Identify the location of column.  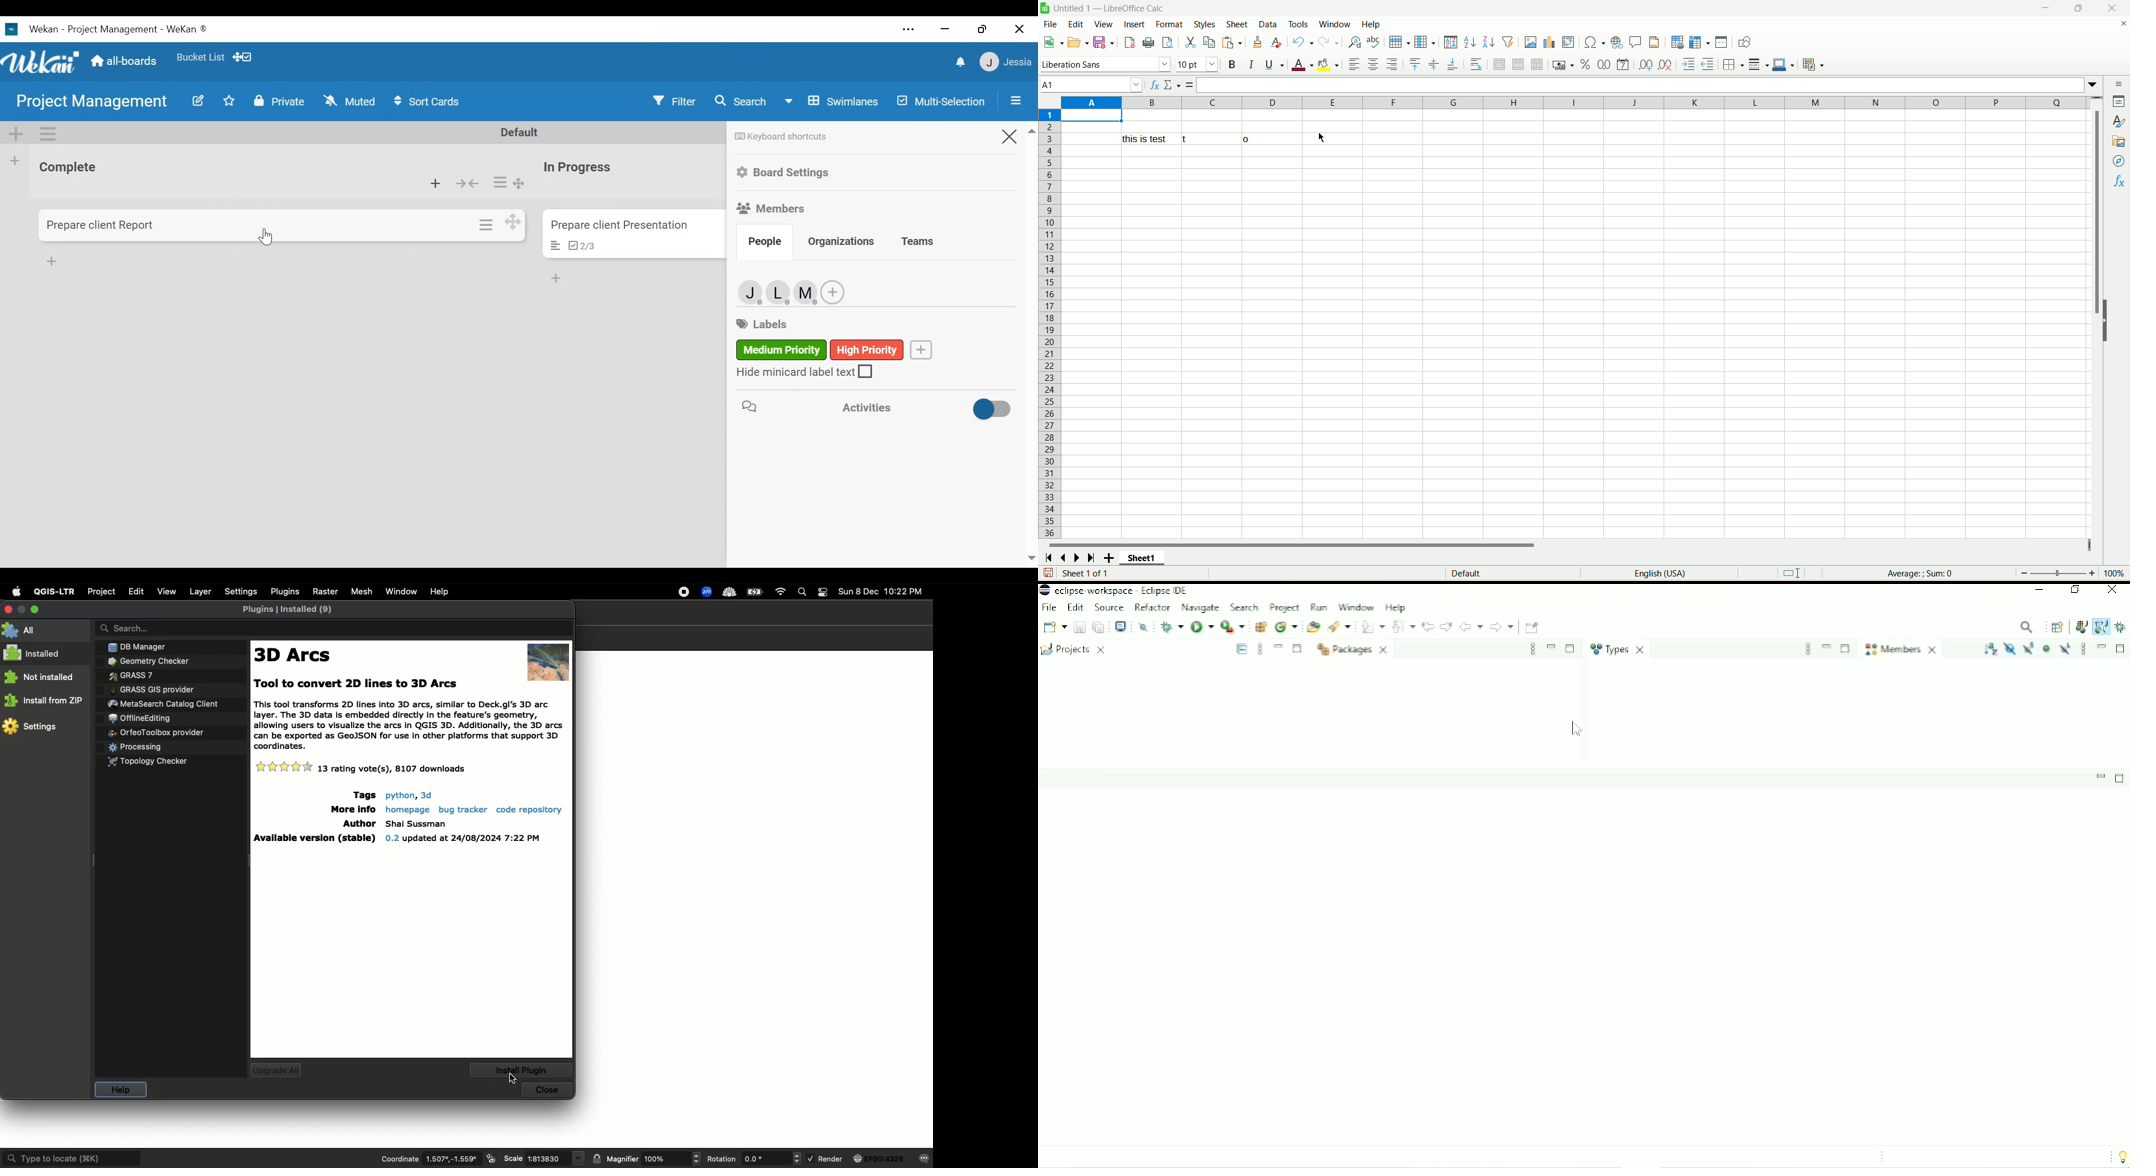
(1574, 103).